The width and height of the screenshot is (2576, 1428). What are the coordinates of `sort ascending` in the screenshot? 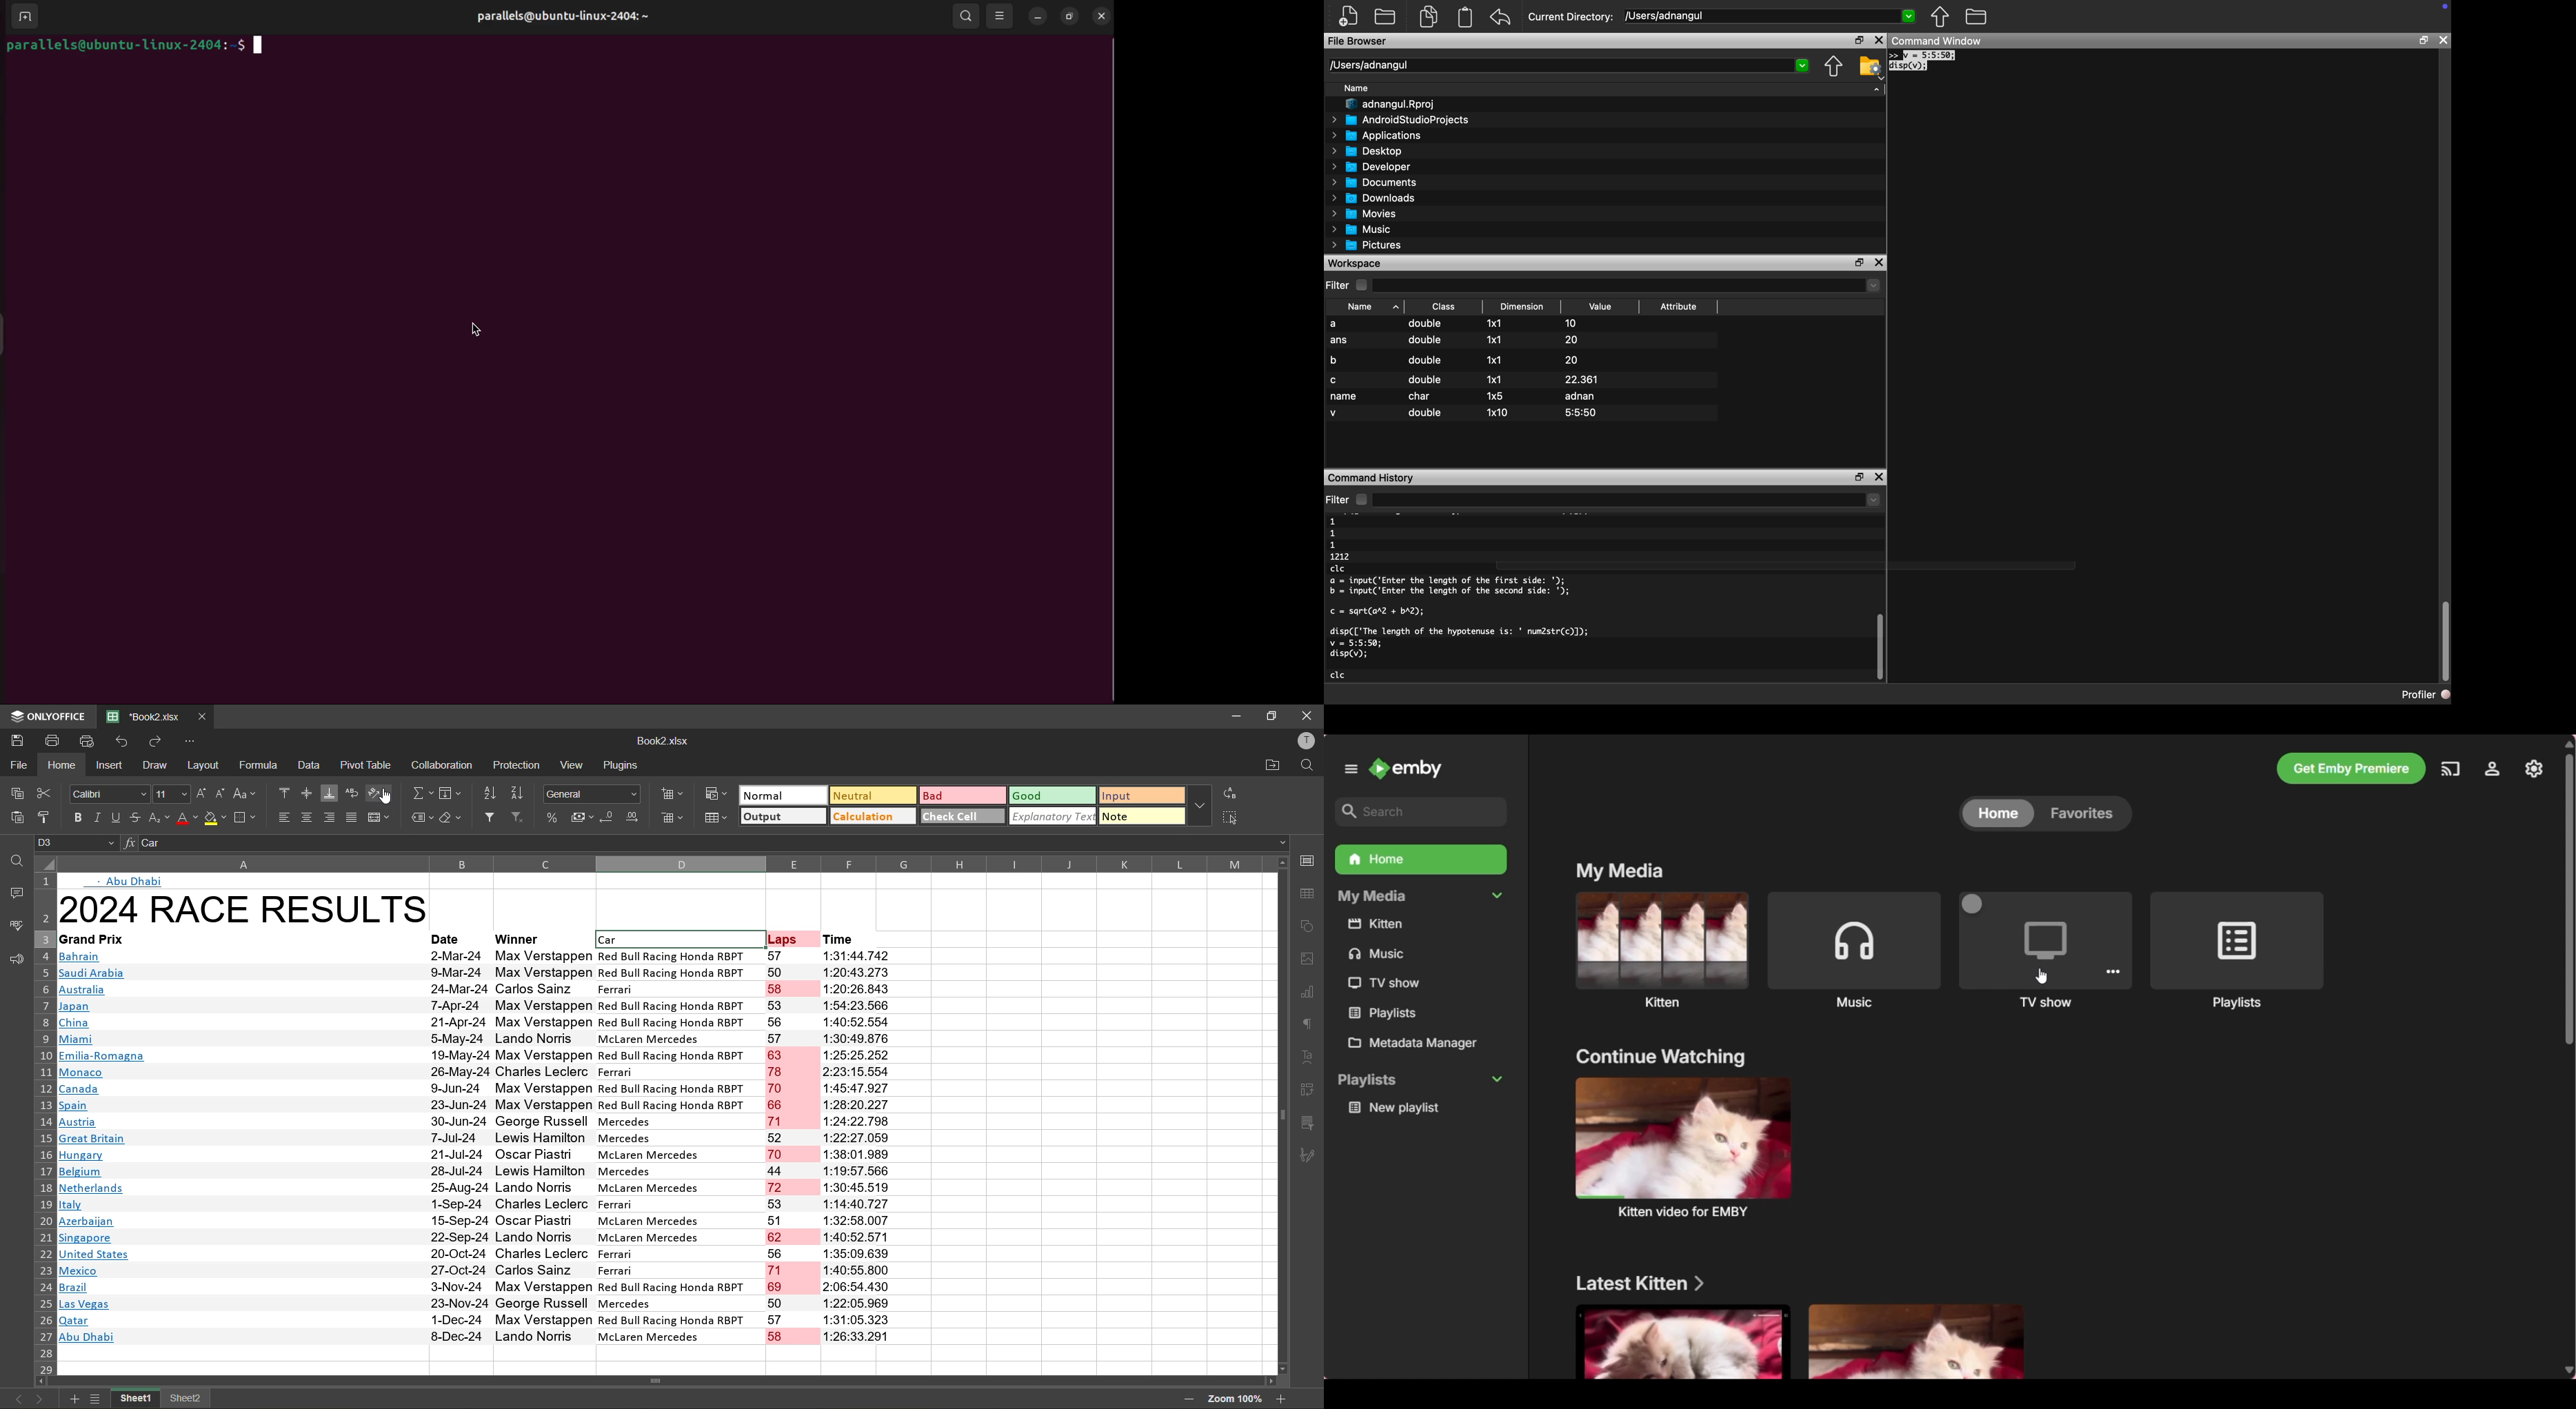 It's located at (491, 795).